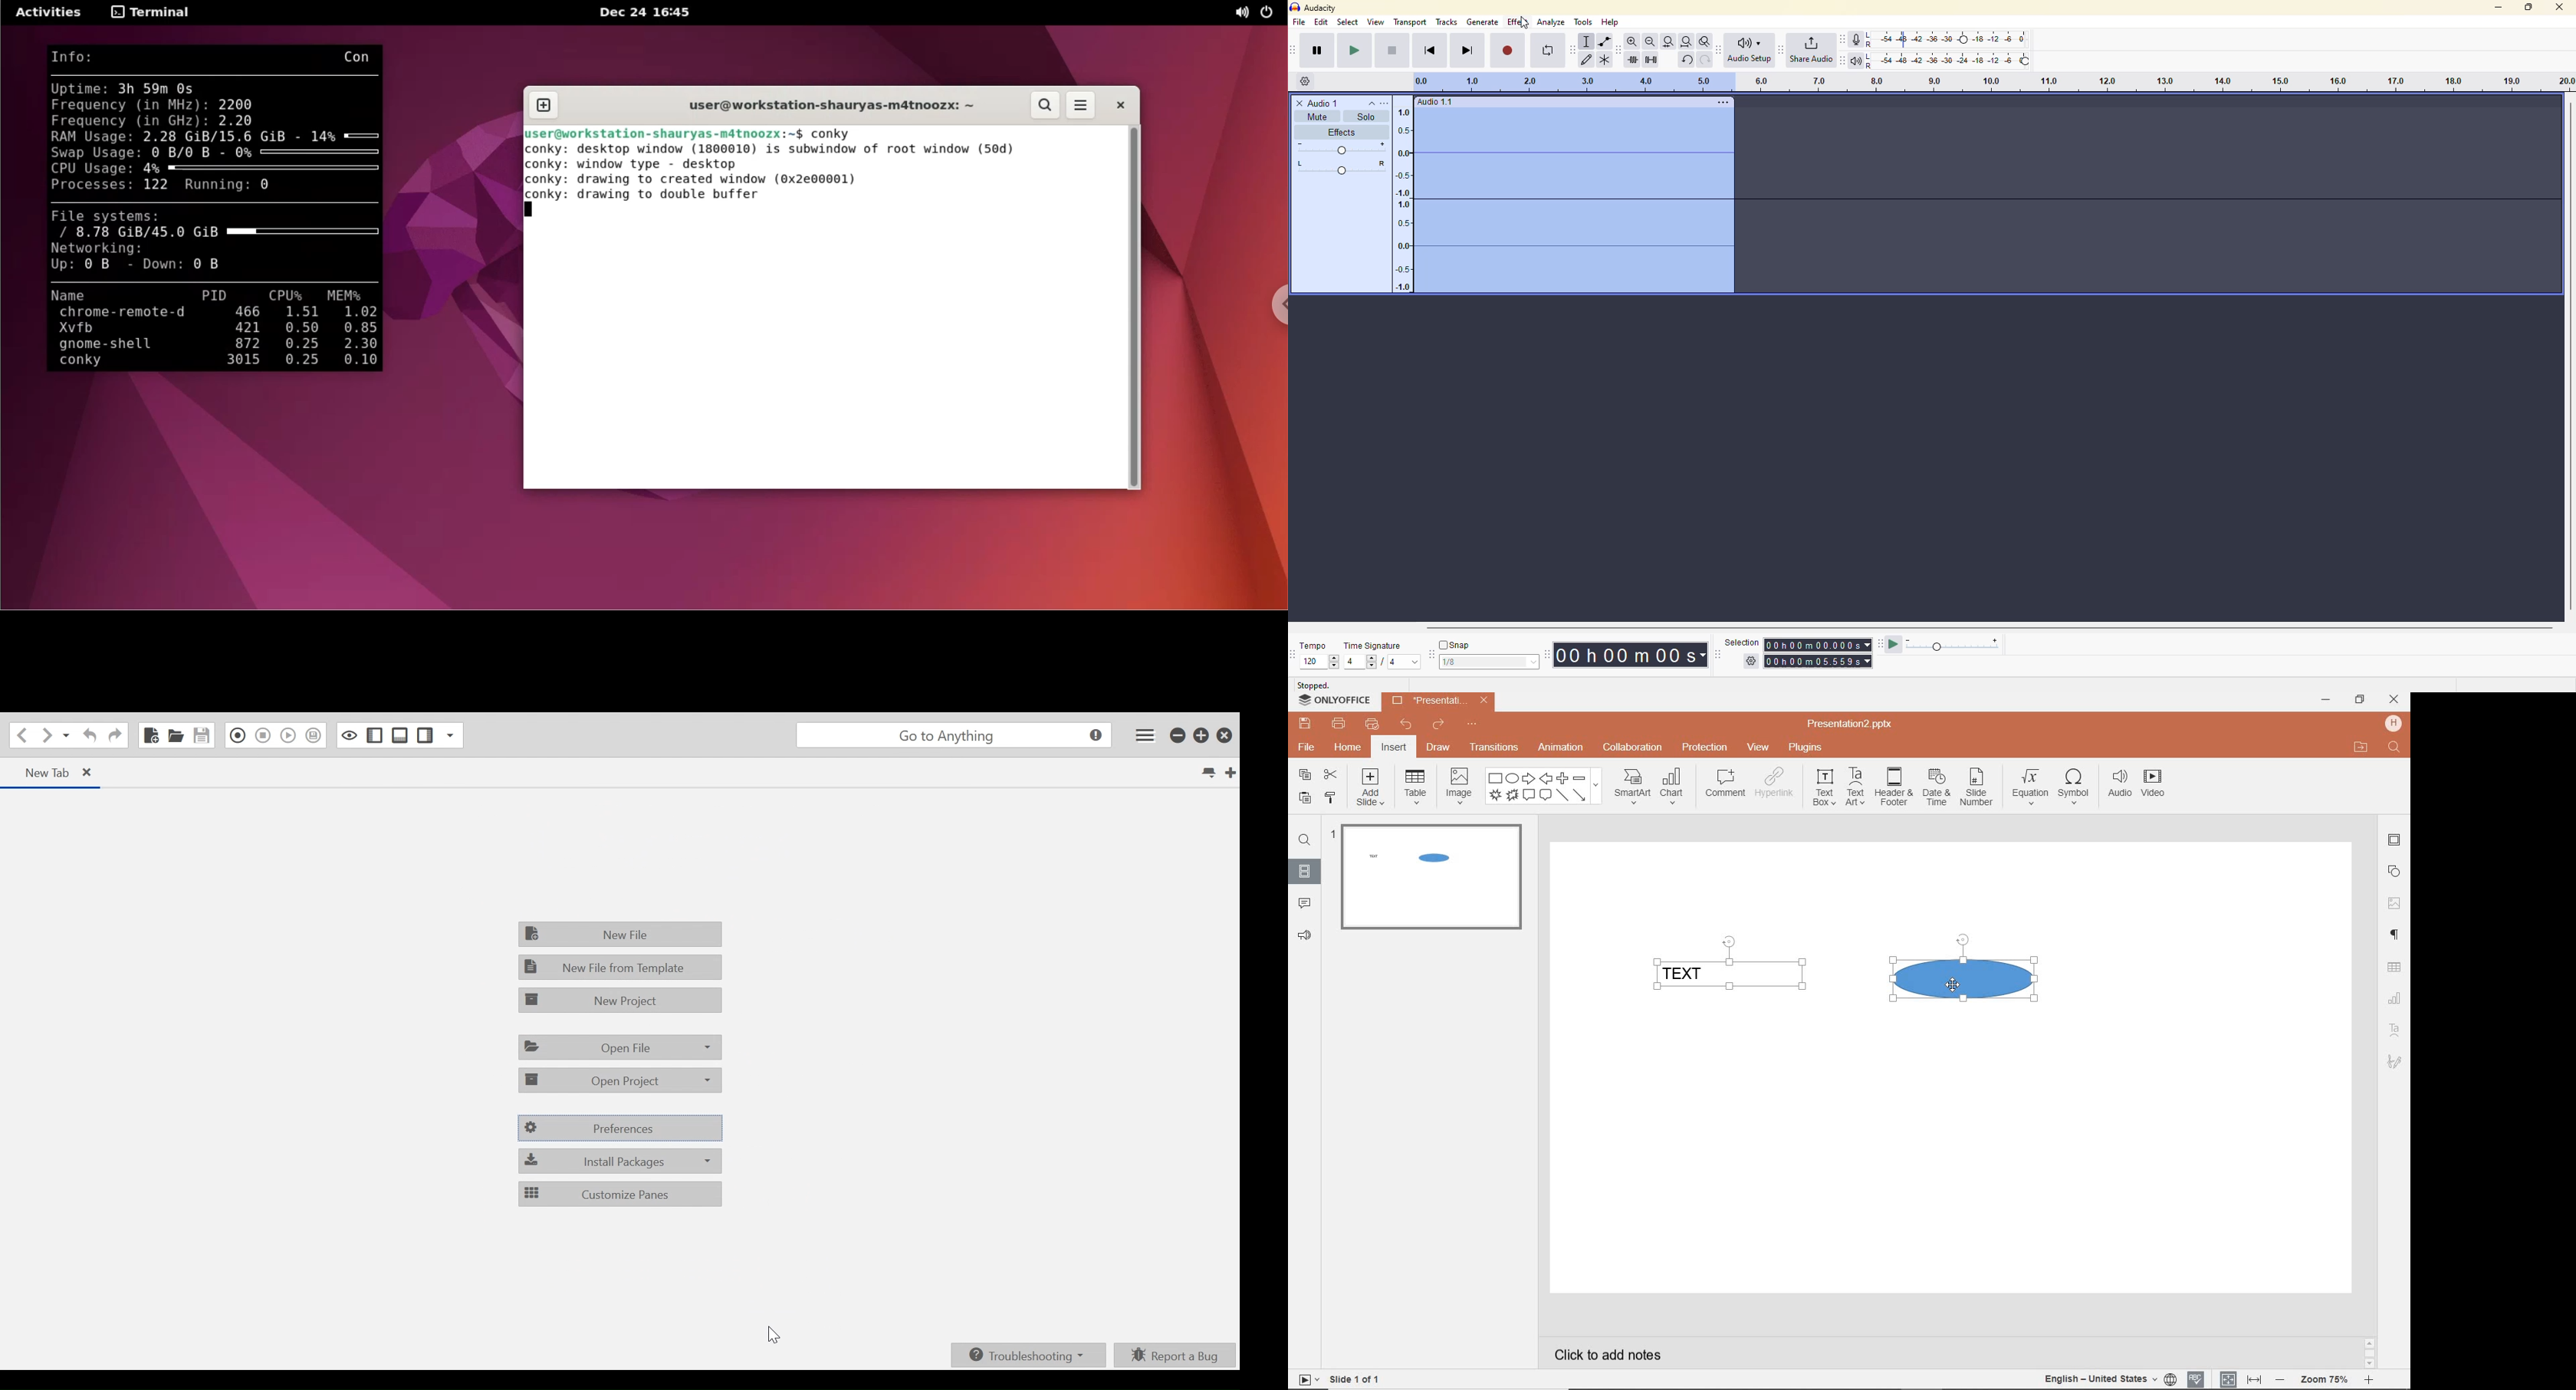  Describe the element at coordinates (1630, 58) in the screenshot. I see `trim audio outside selection` at that location.